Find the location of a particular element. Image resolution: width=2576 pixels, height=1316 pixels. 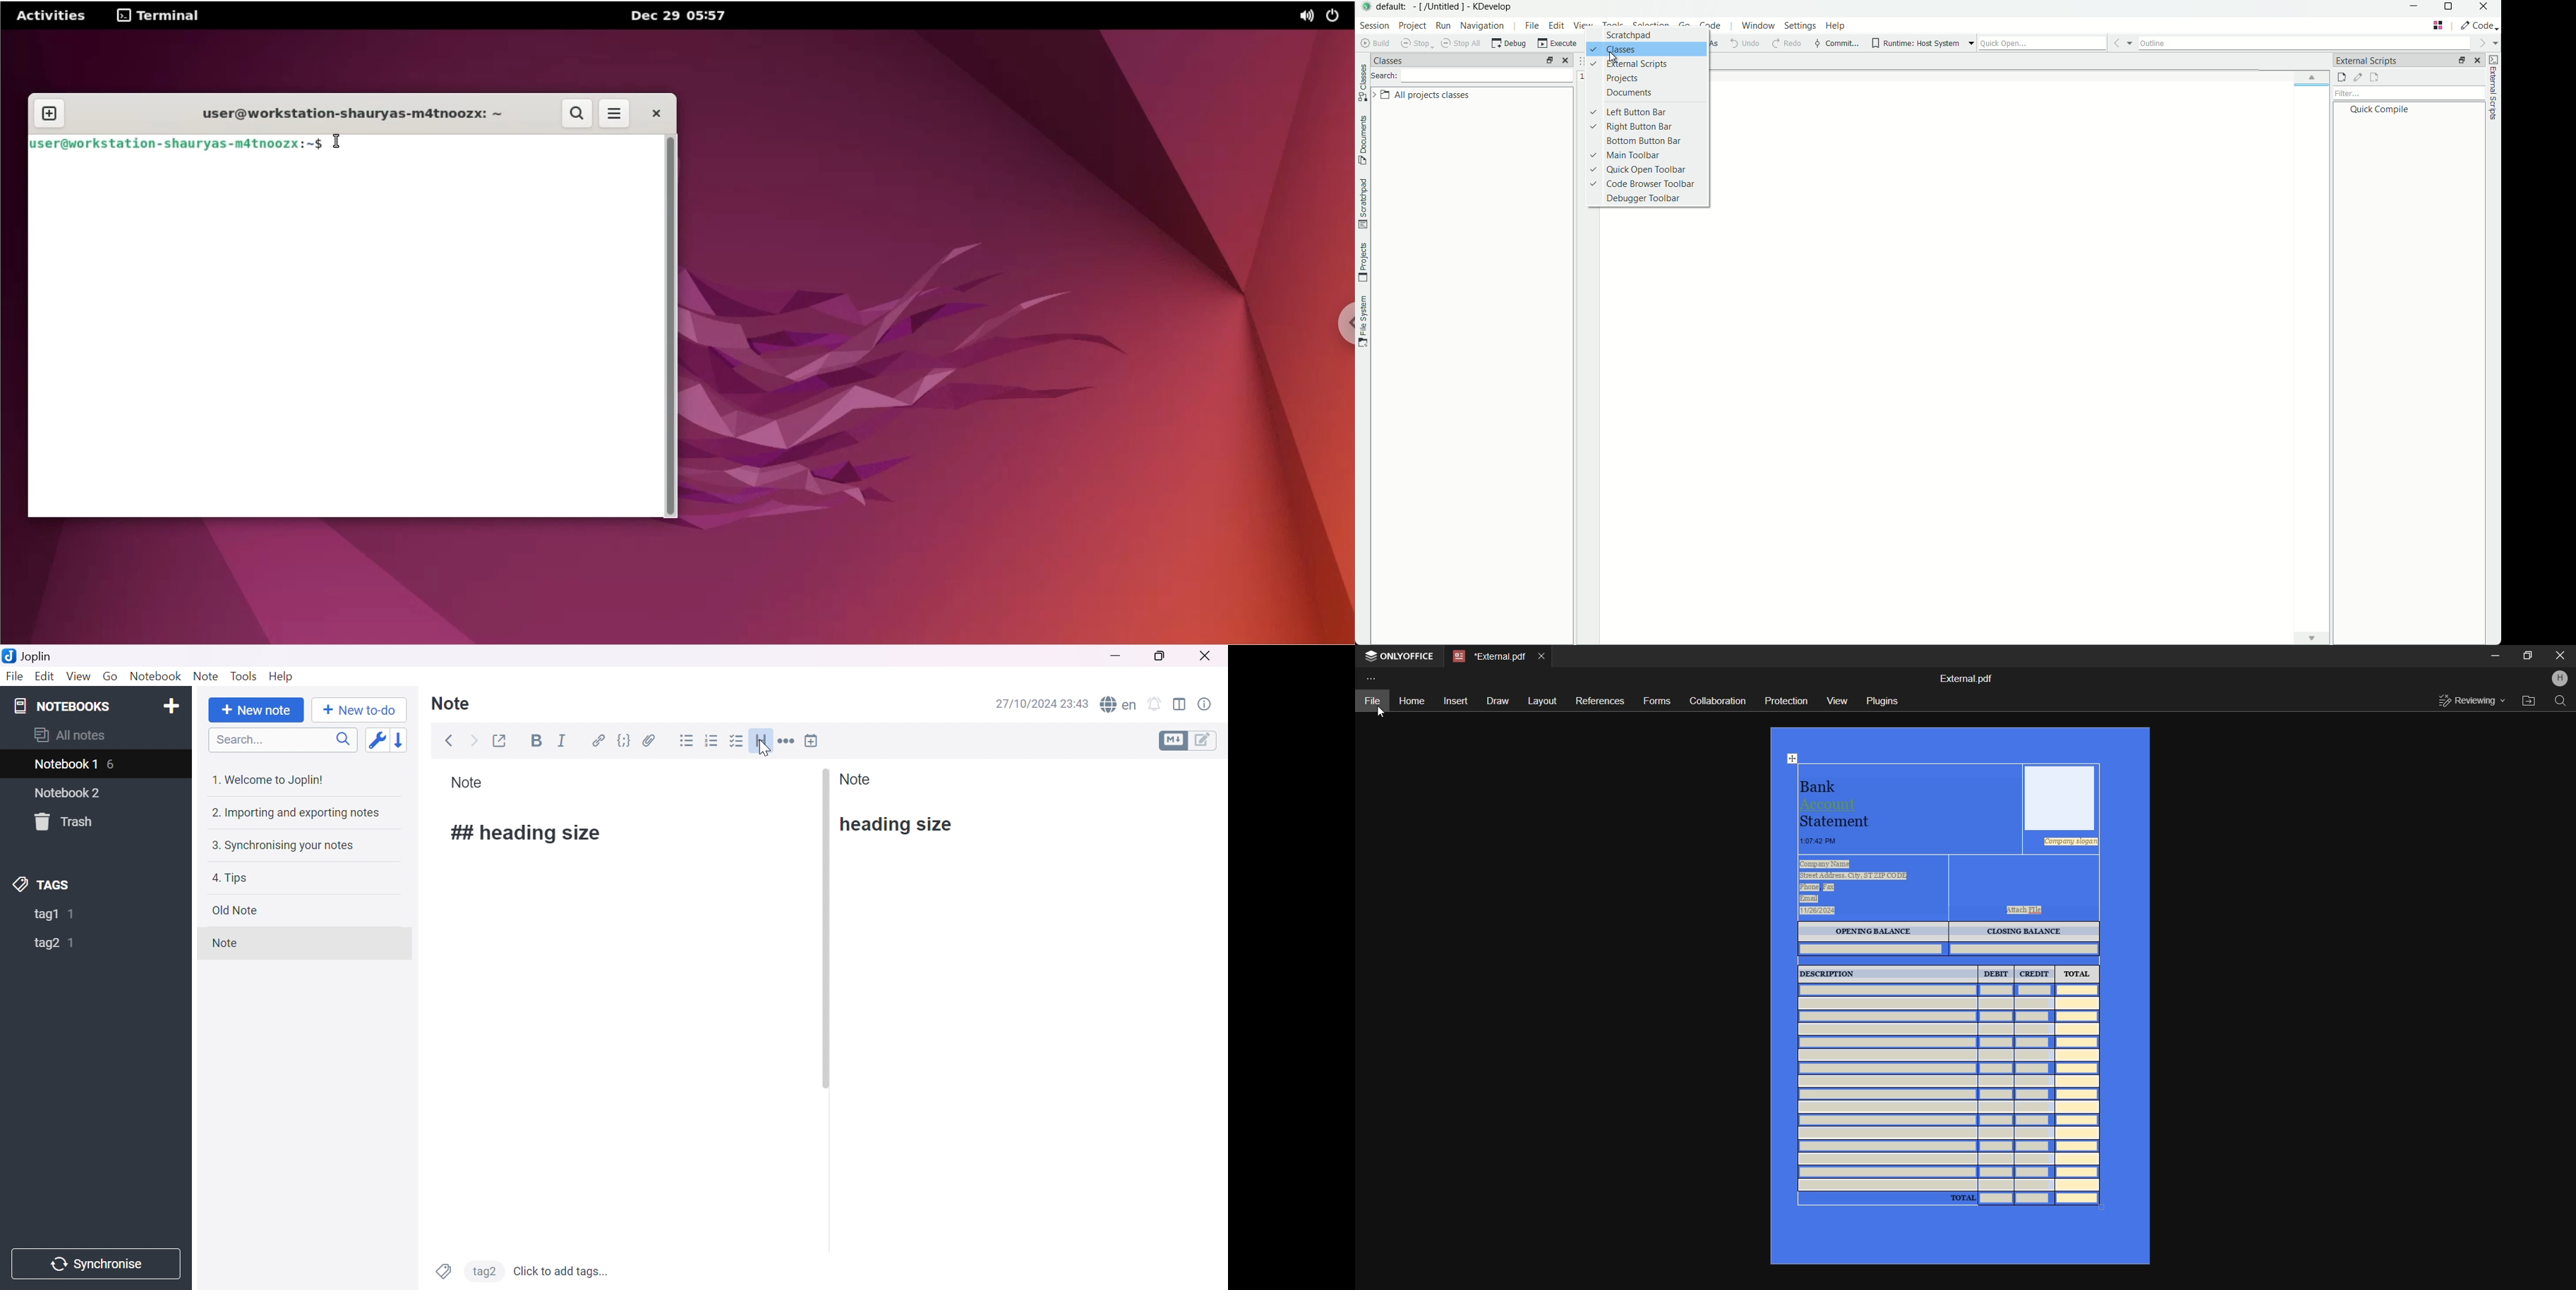

File is located at coordinates (15, 676).